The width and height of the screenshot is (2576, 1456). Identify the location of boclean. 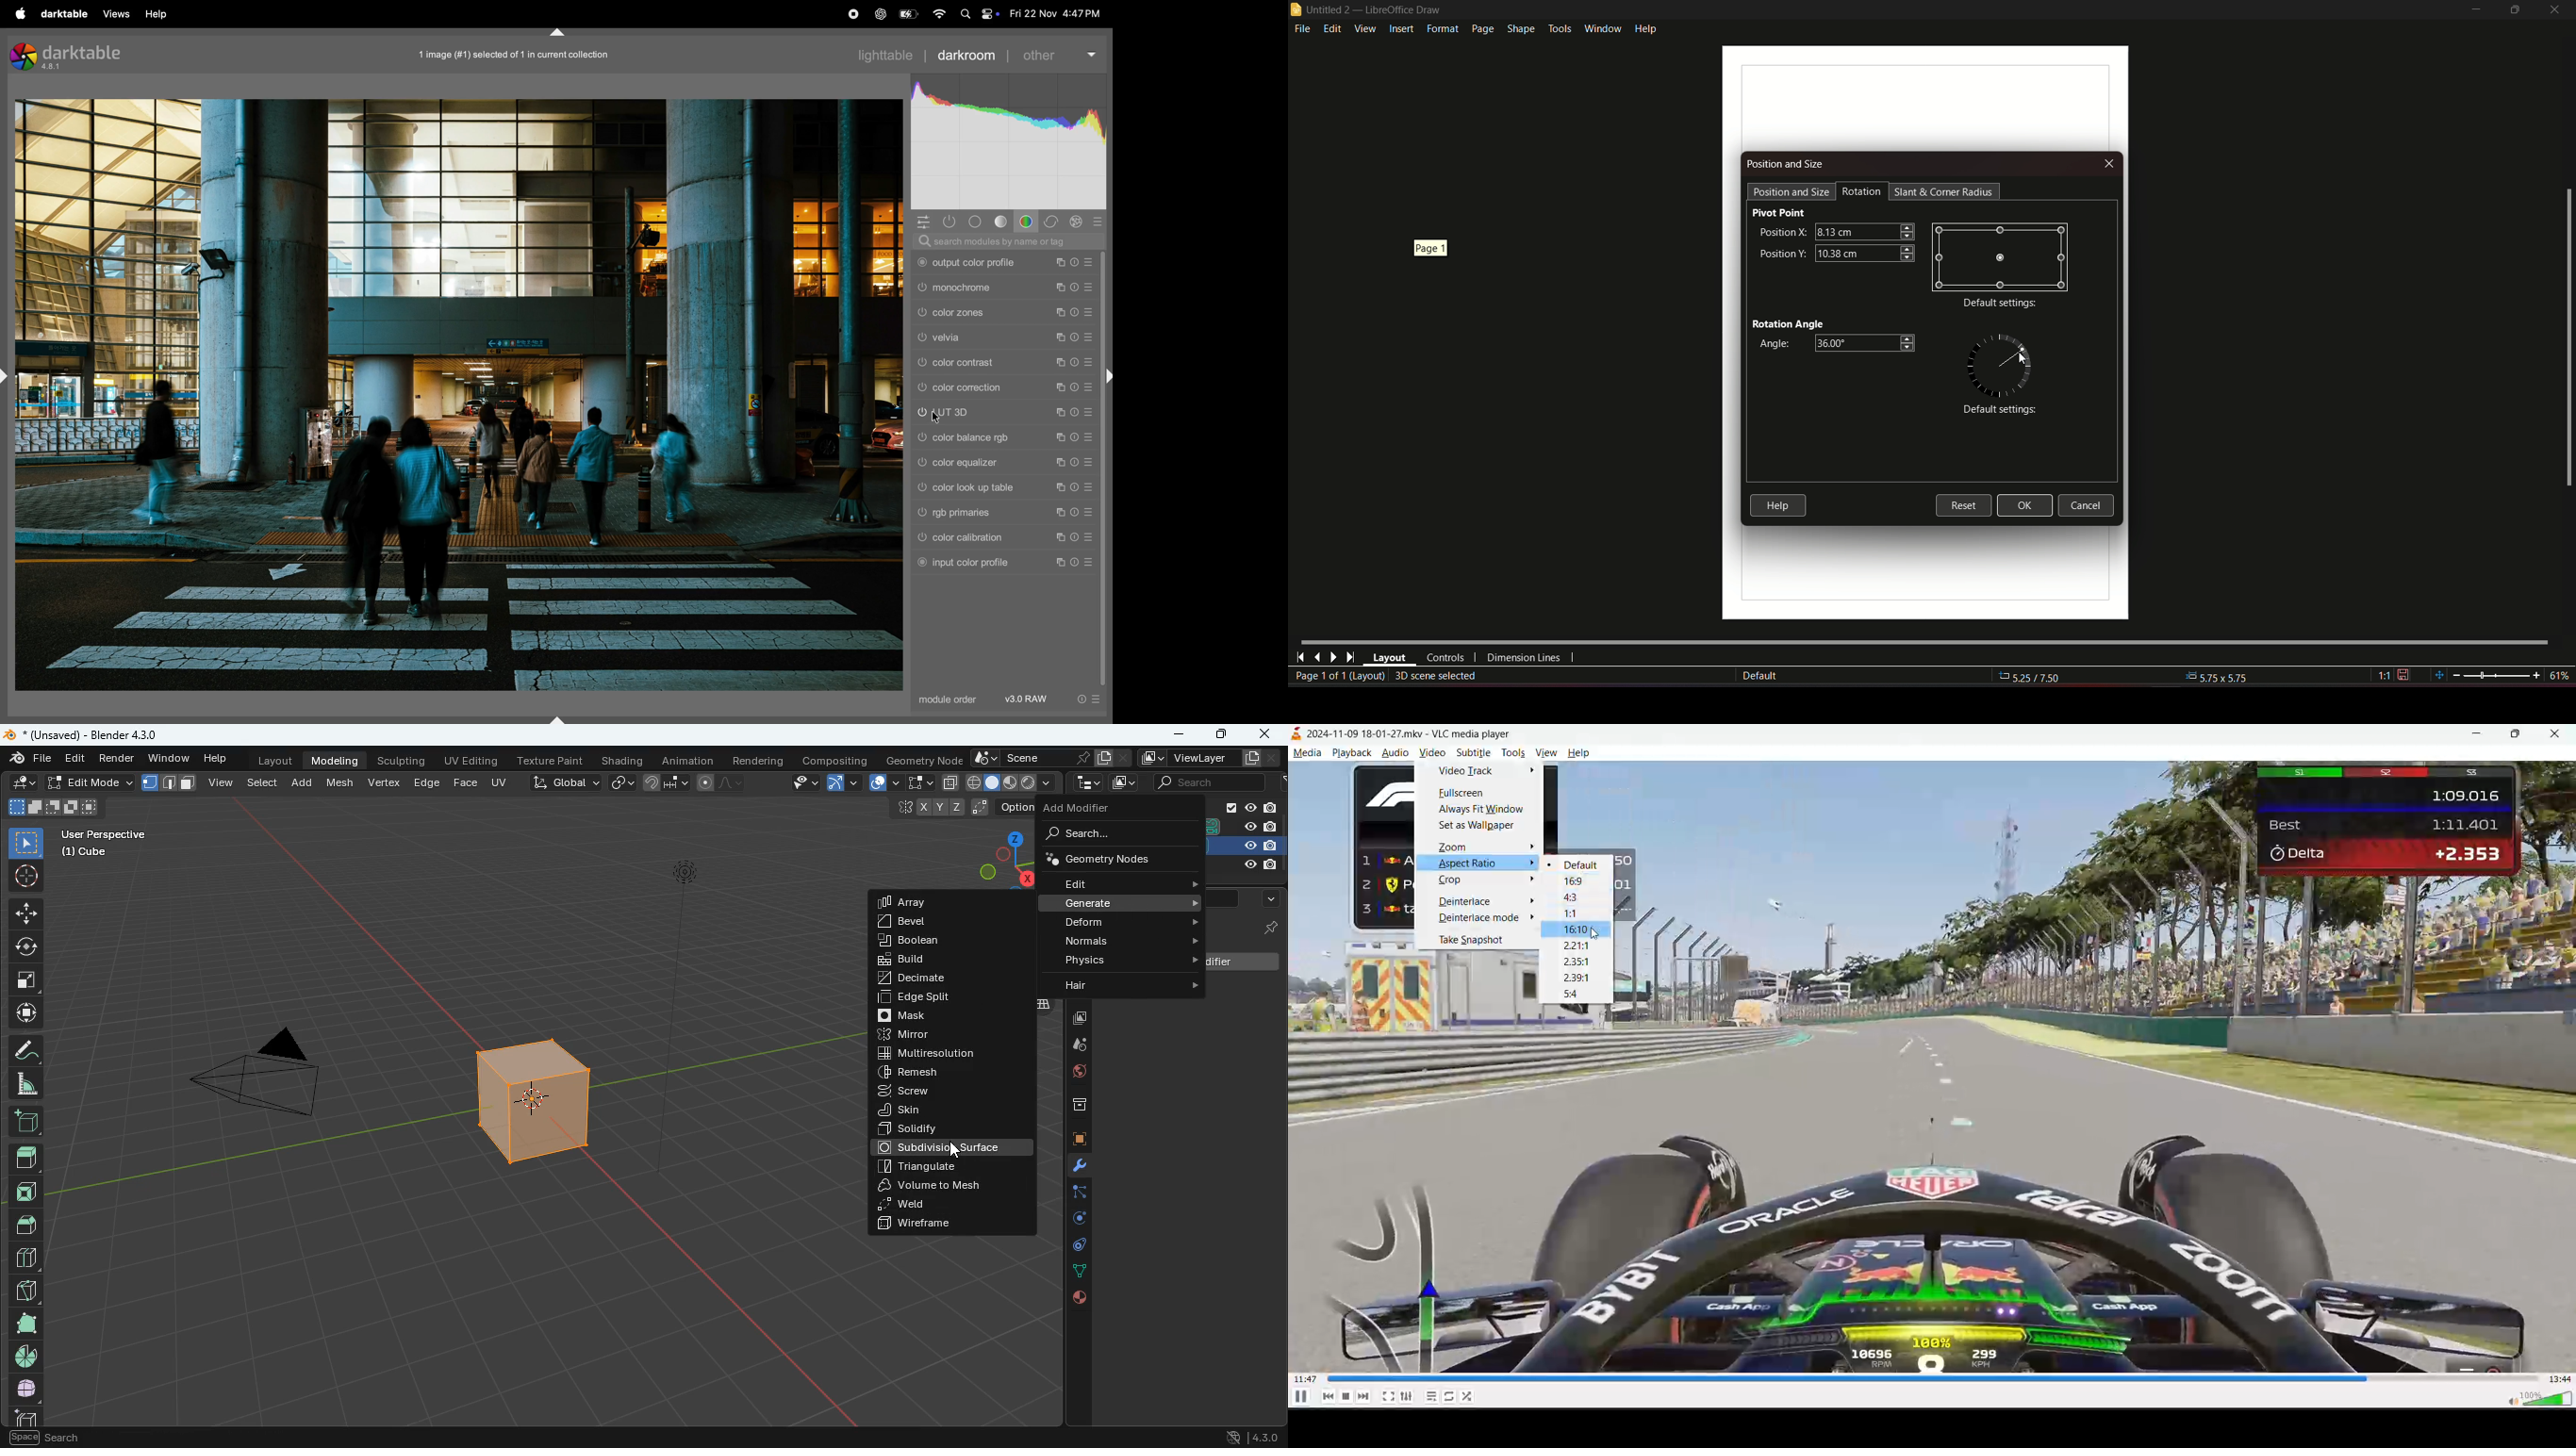
(923, 940).